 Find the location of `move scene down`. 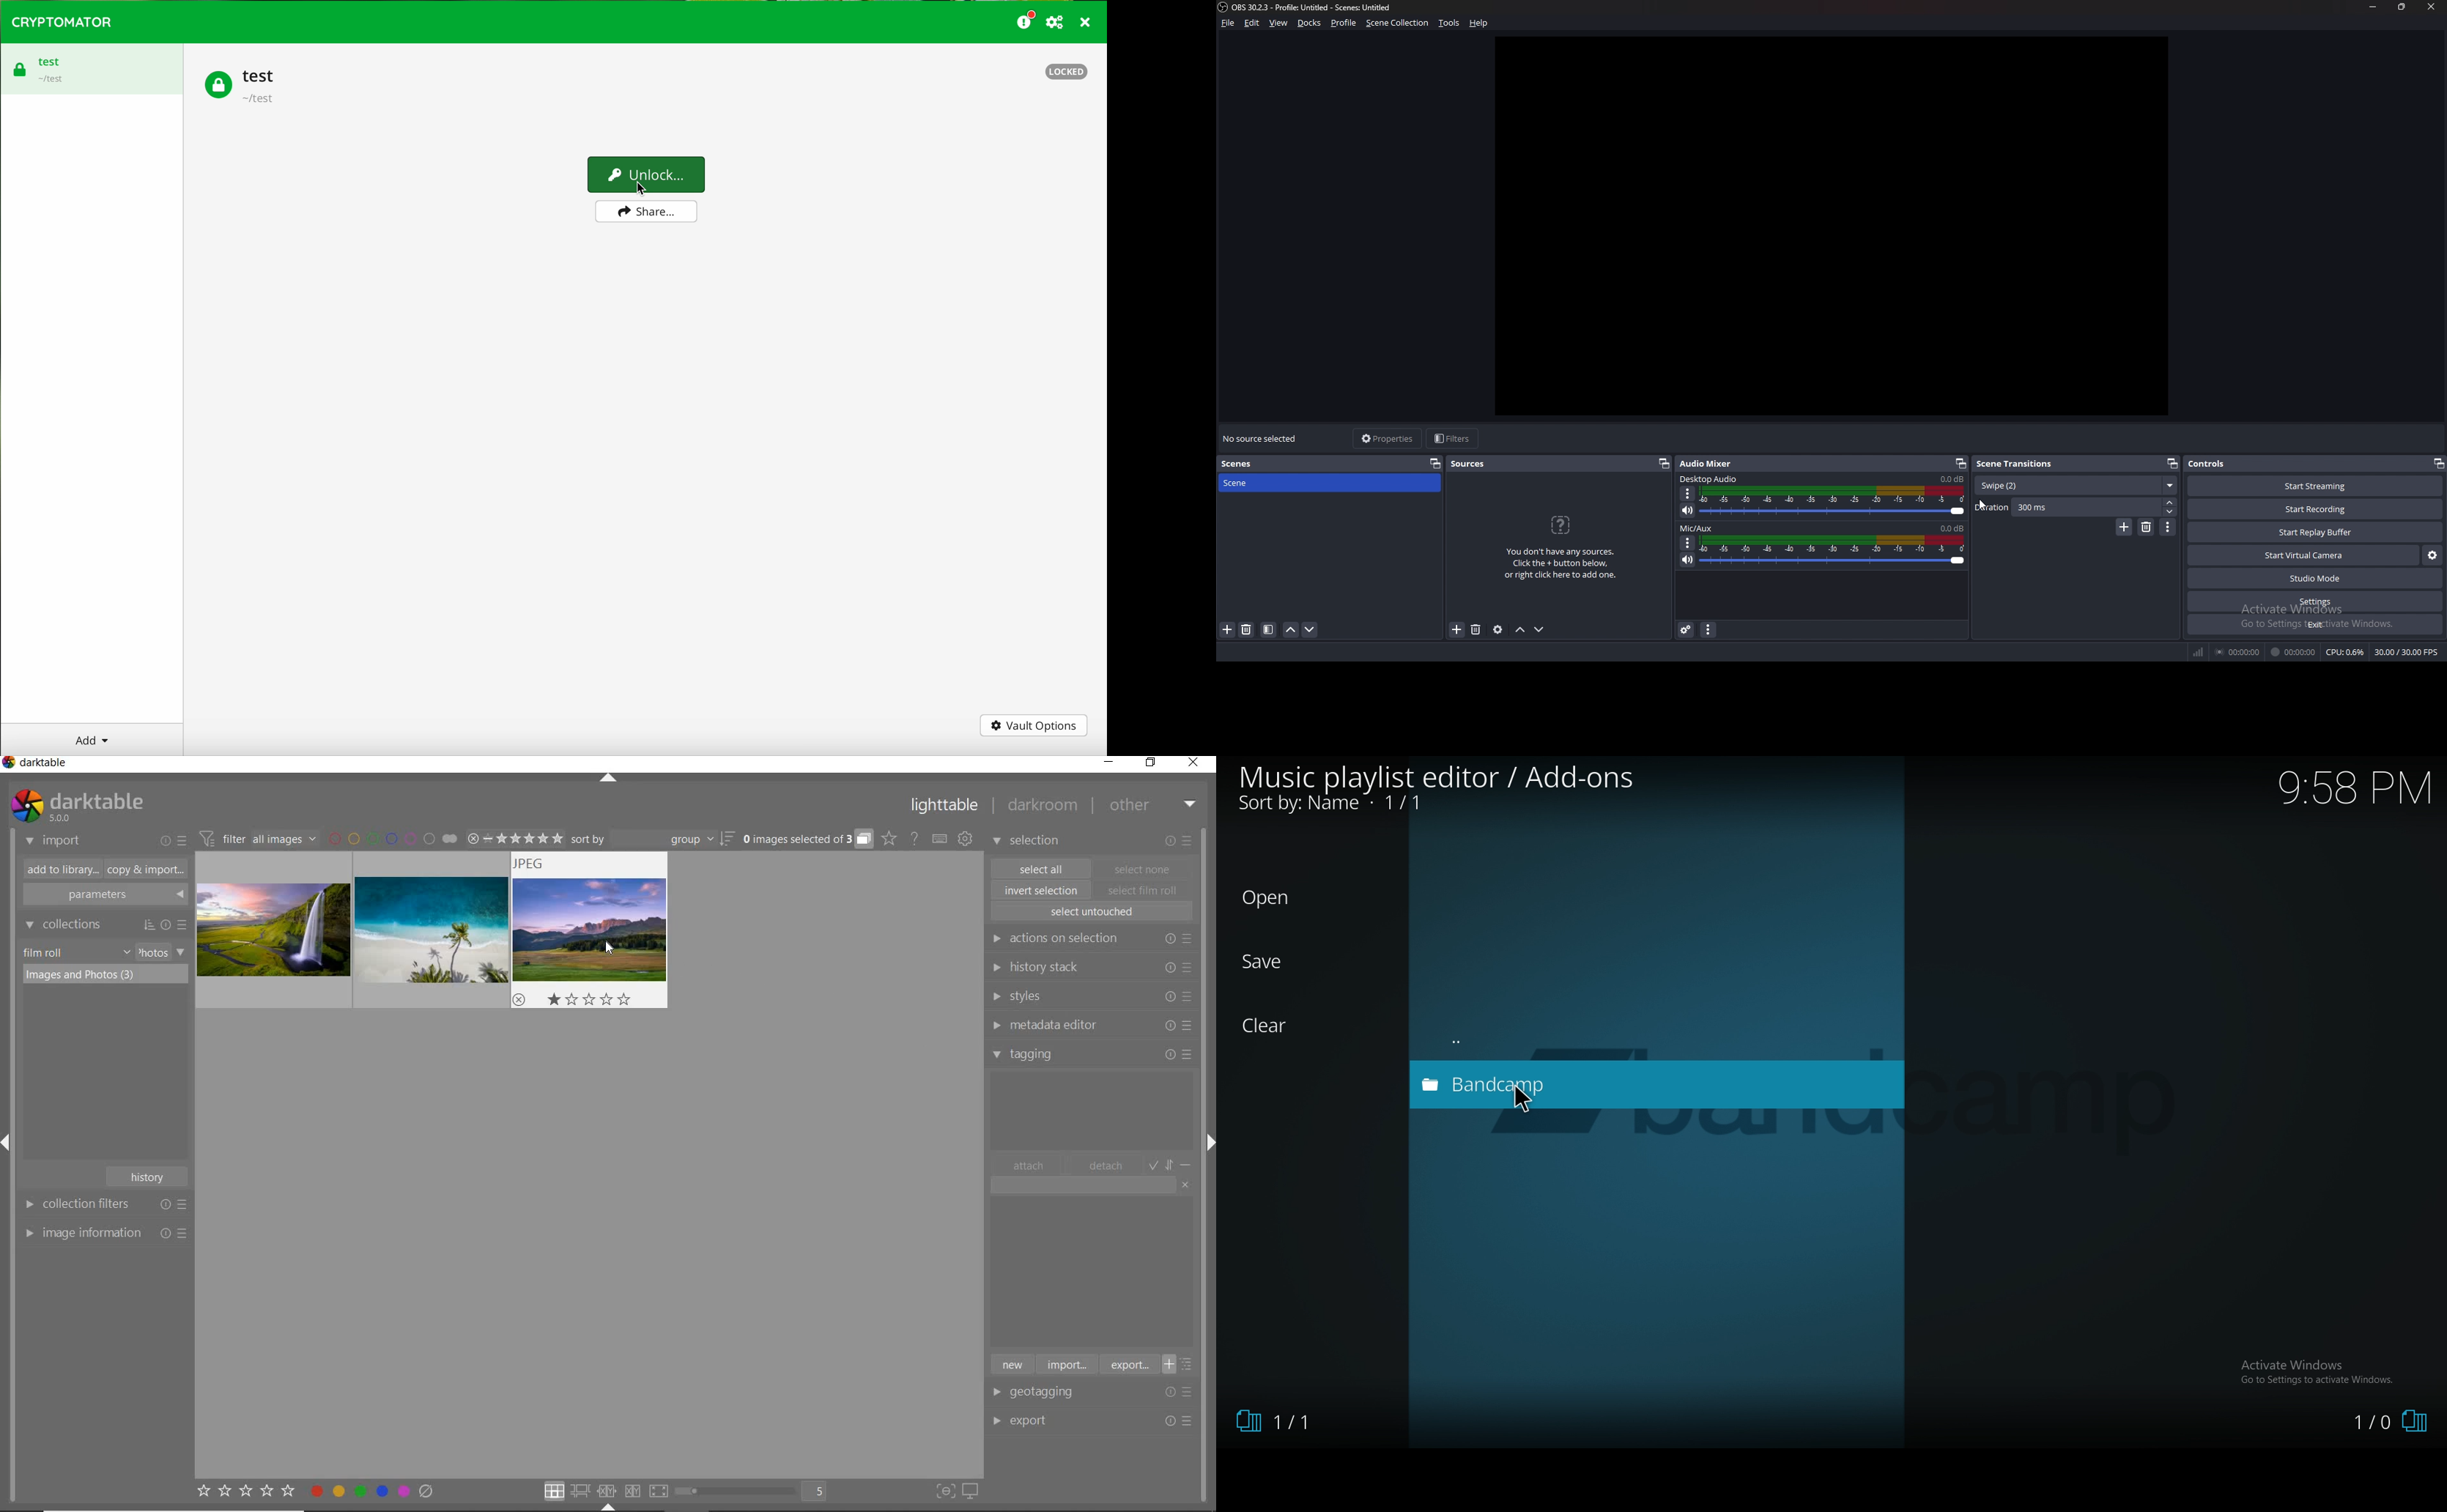

move scene down is located at coordinates (1310, 630).